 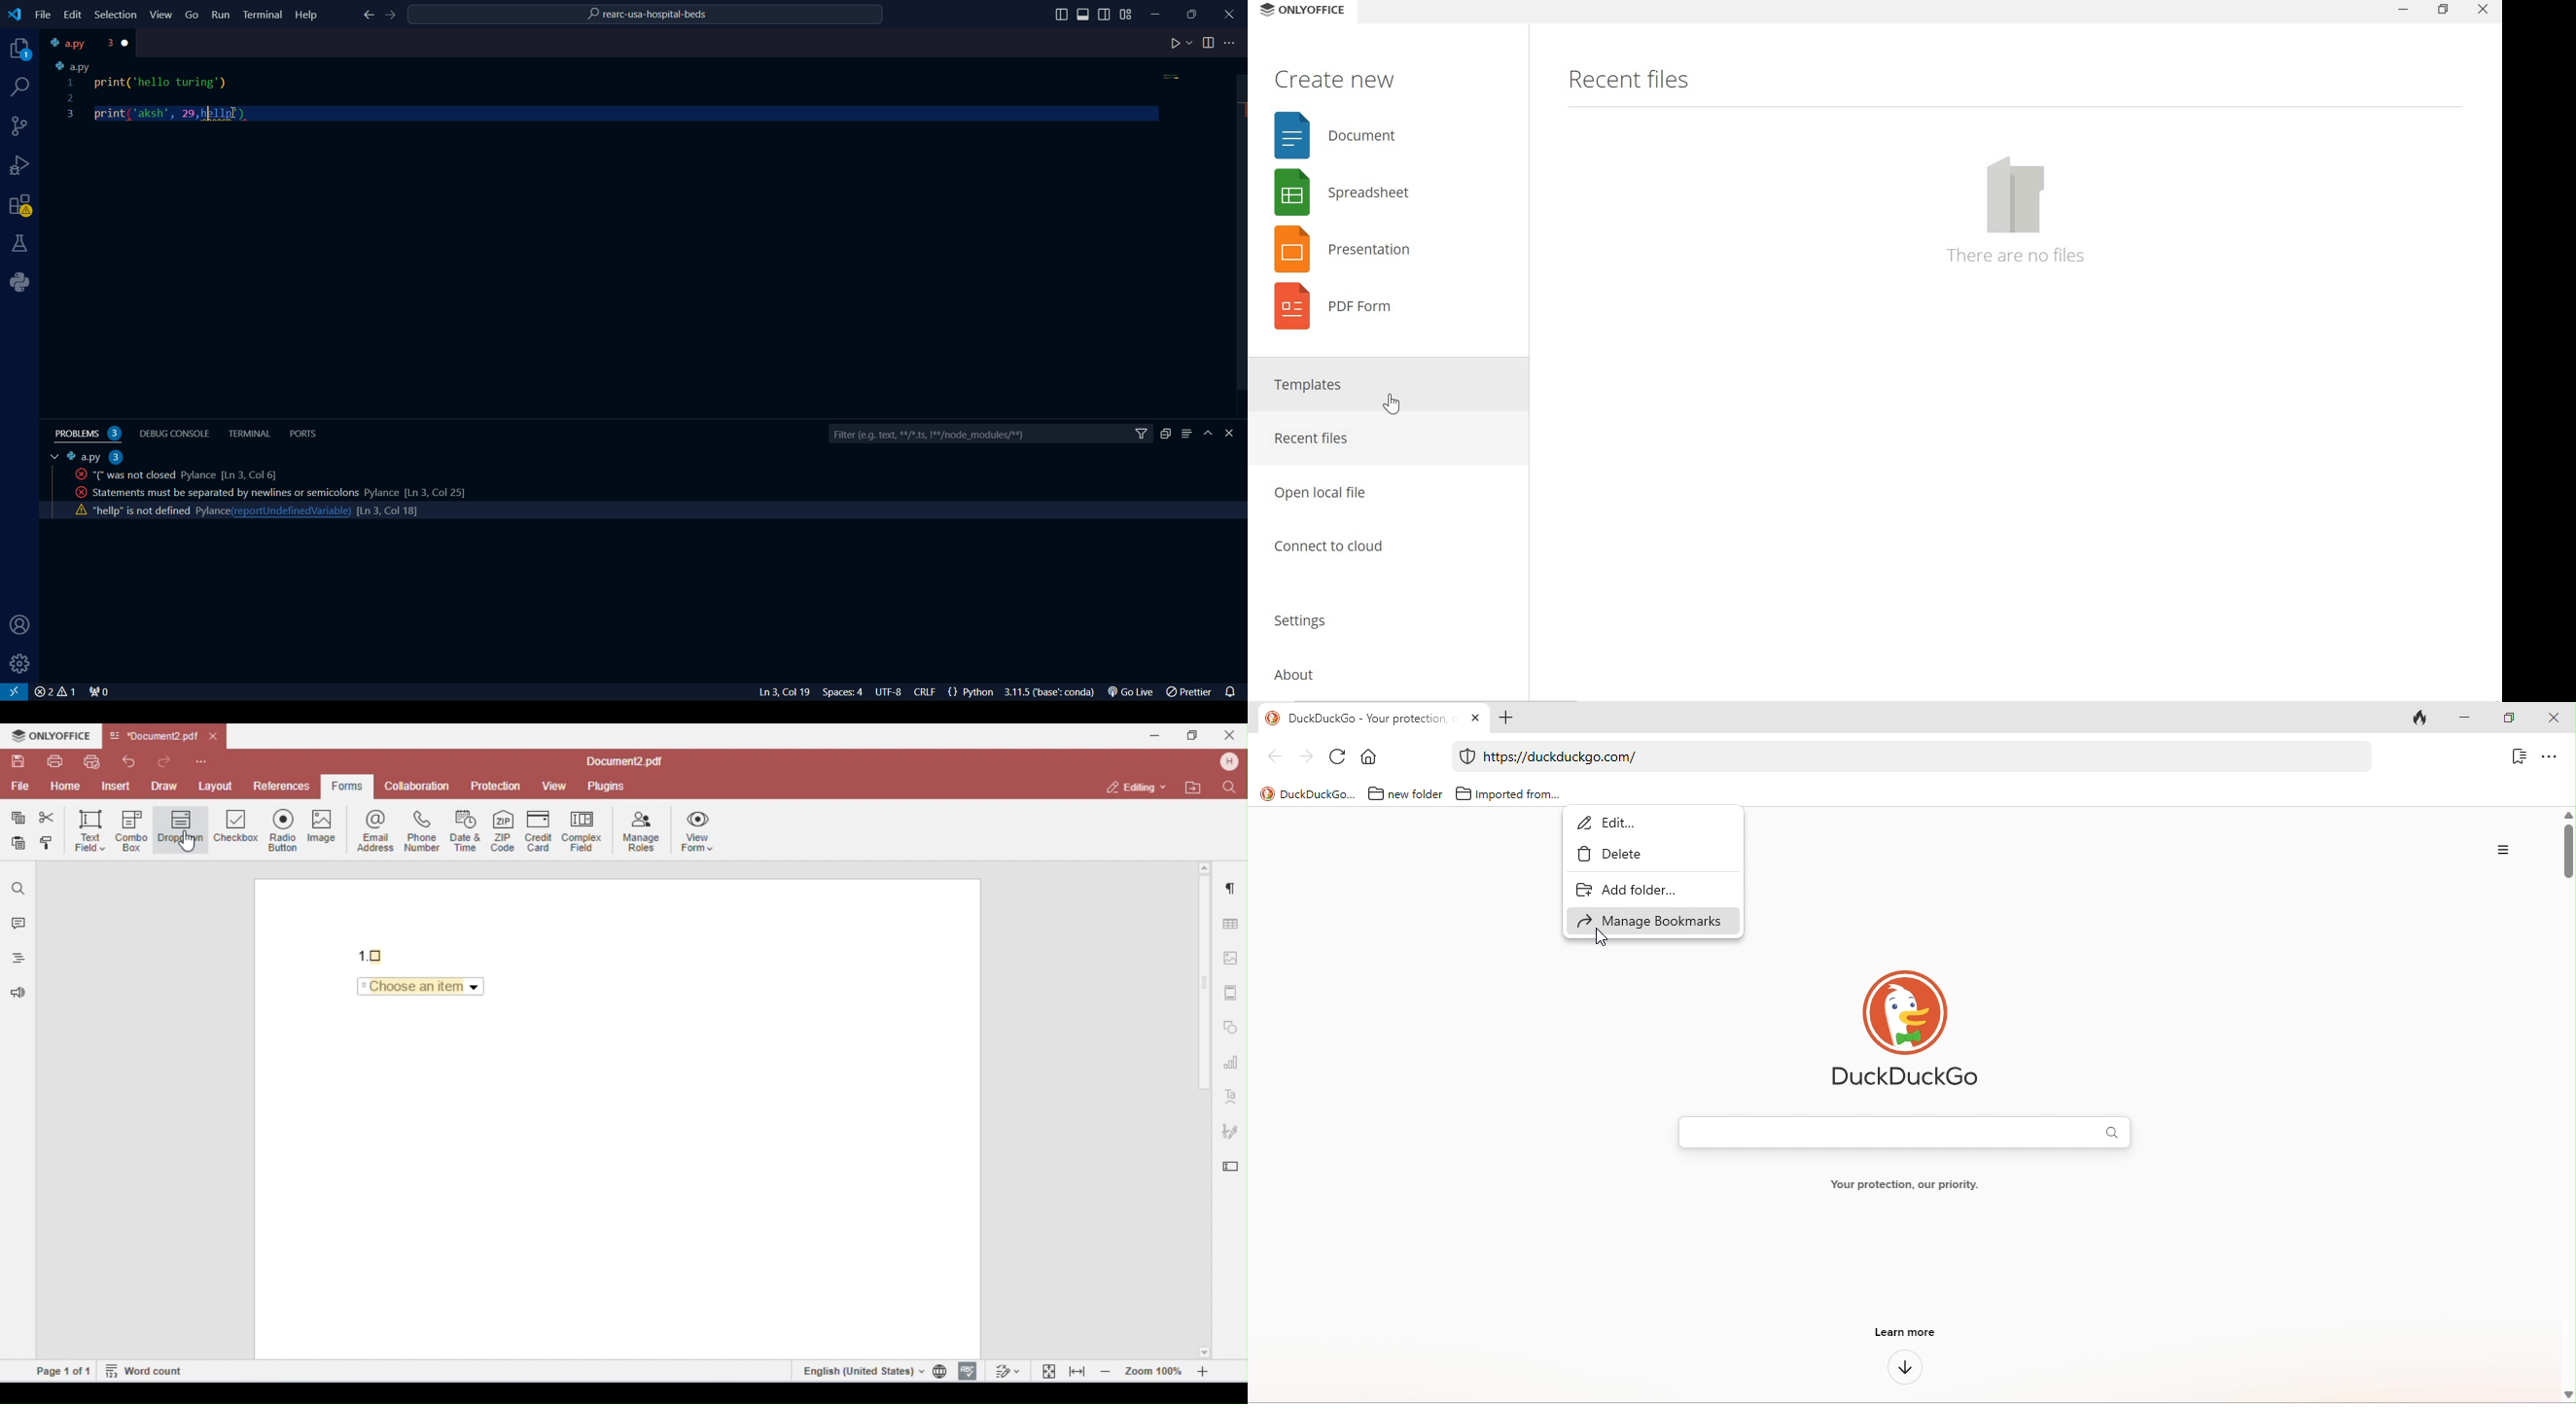 What do you see at coordinates (21, 664) in the screenshot?
I see `settings` at bounding box center [21, 664].